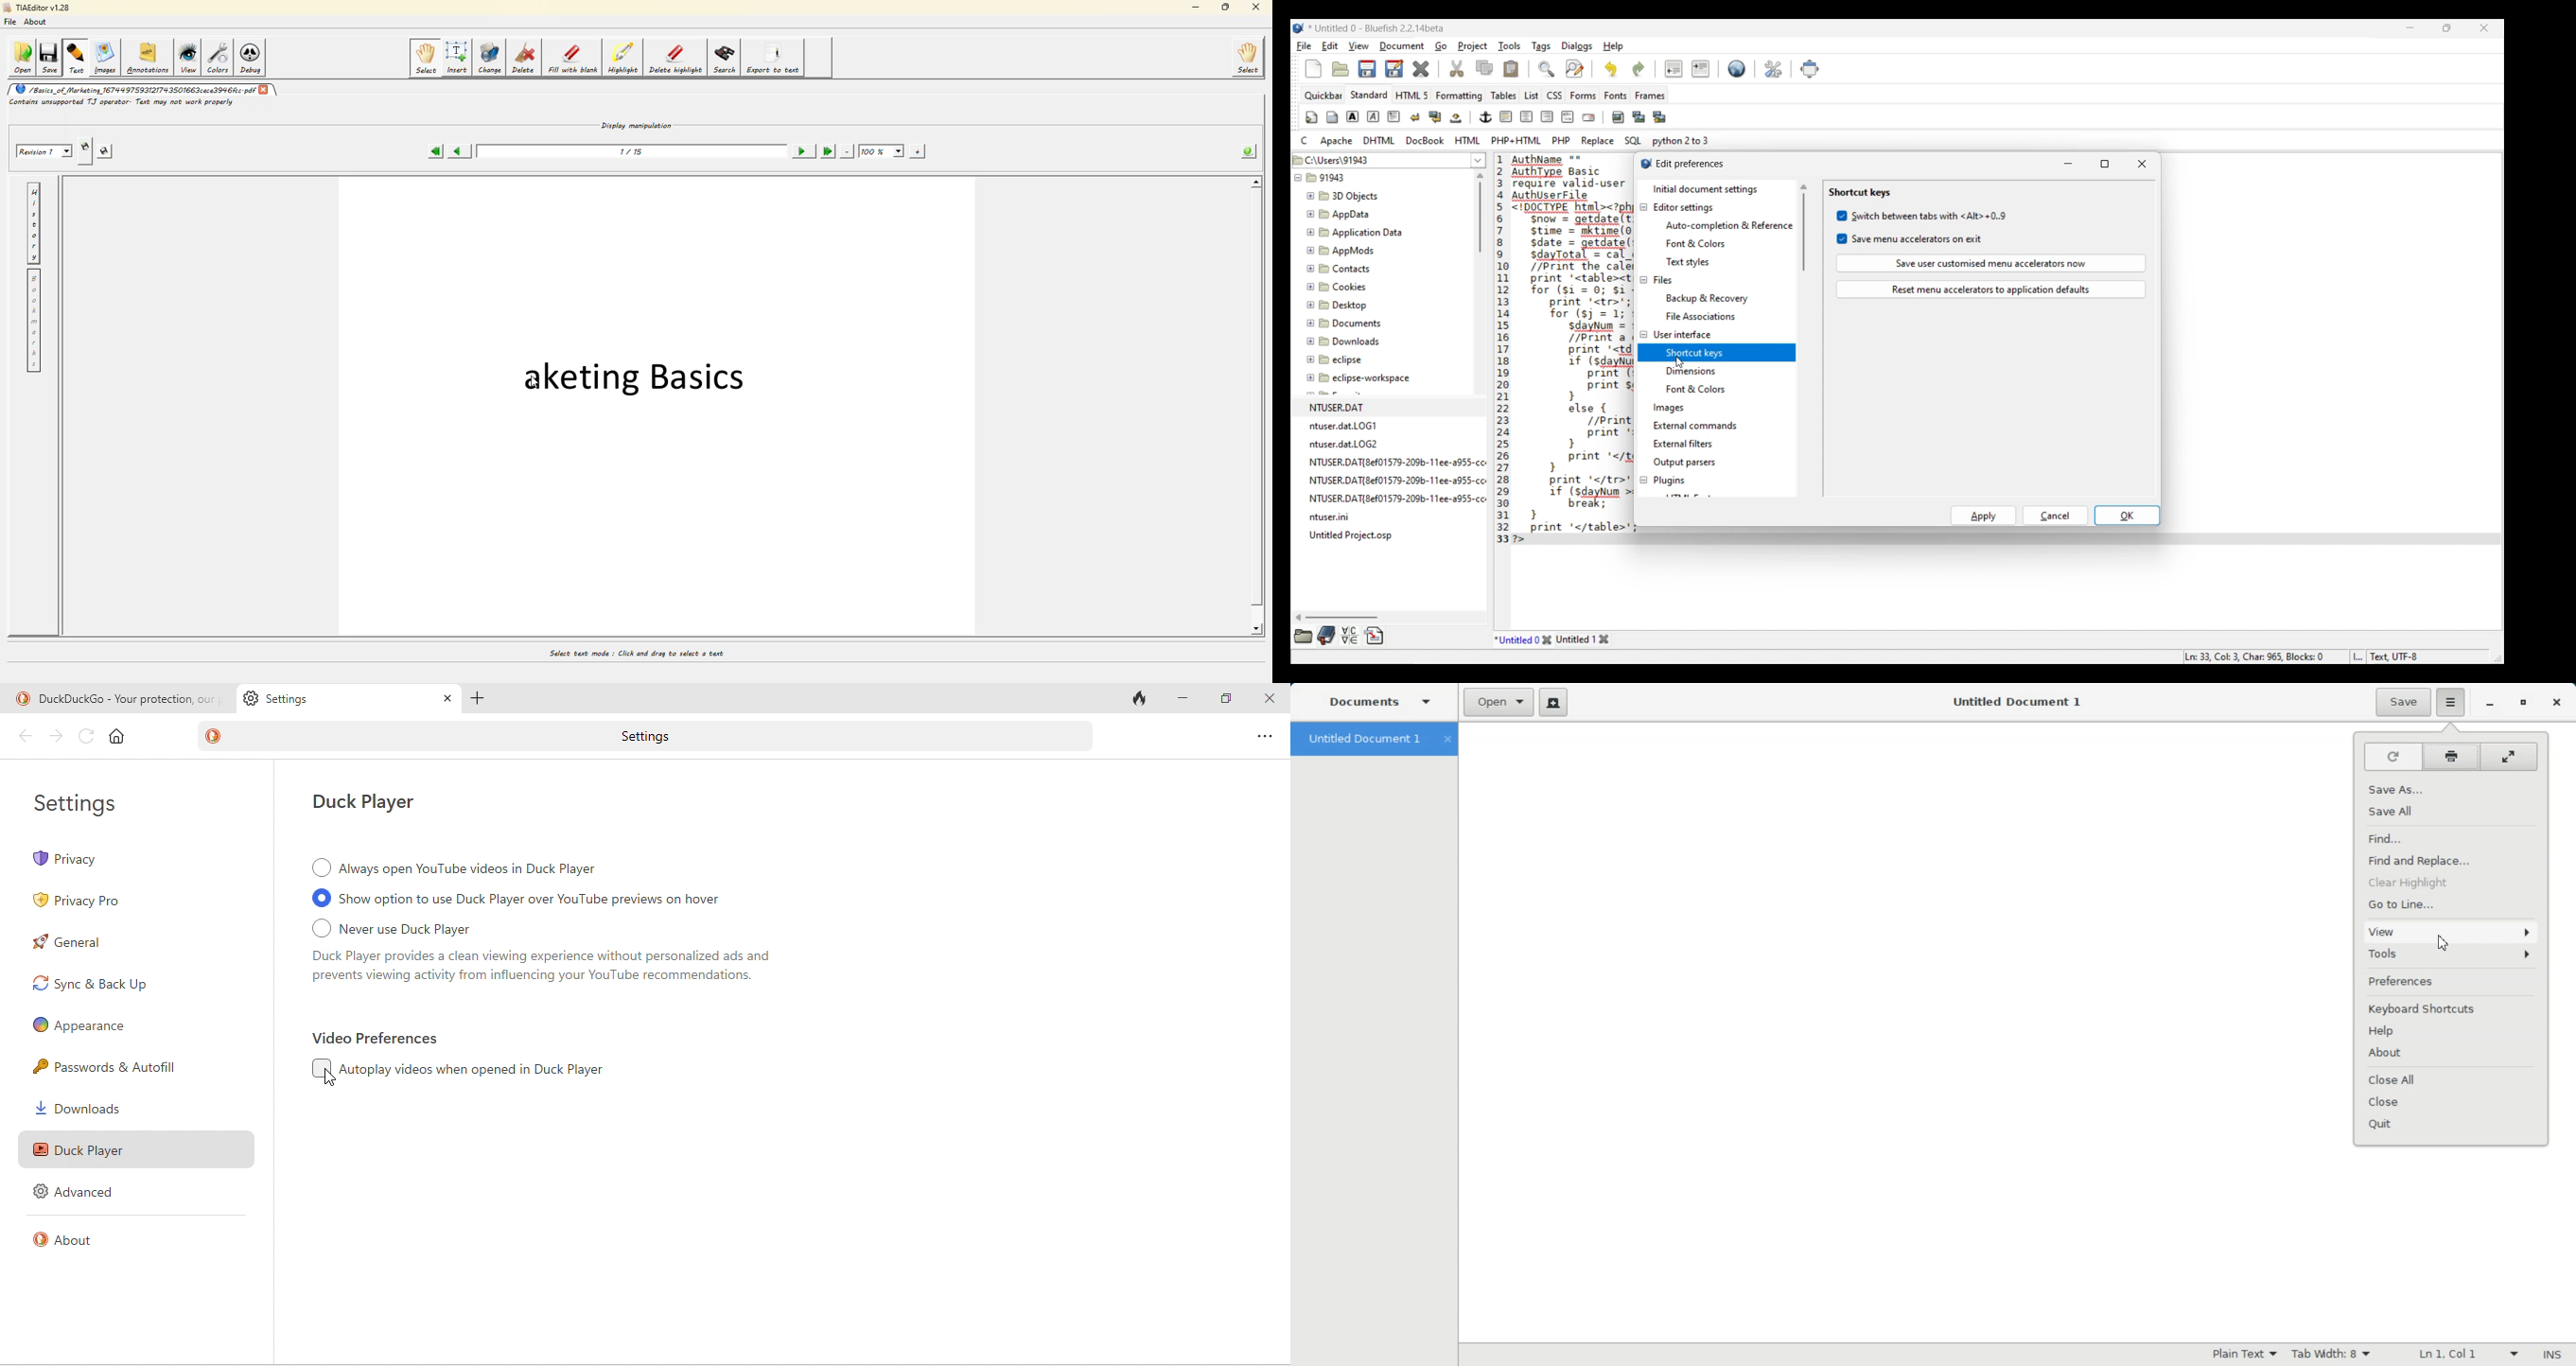 This screenshot has height=1372, width=2576. What do you see at coordinates (1670, 408) in the screenshot?
I see `Images` at bounding box center [1670, 408].